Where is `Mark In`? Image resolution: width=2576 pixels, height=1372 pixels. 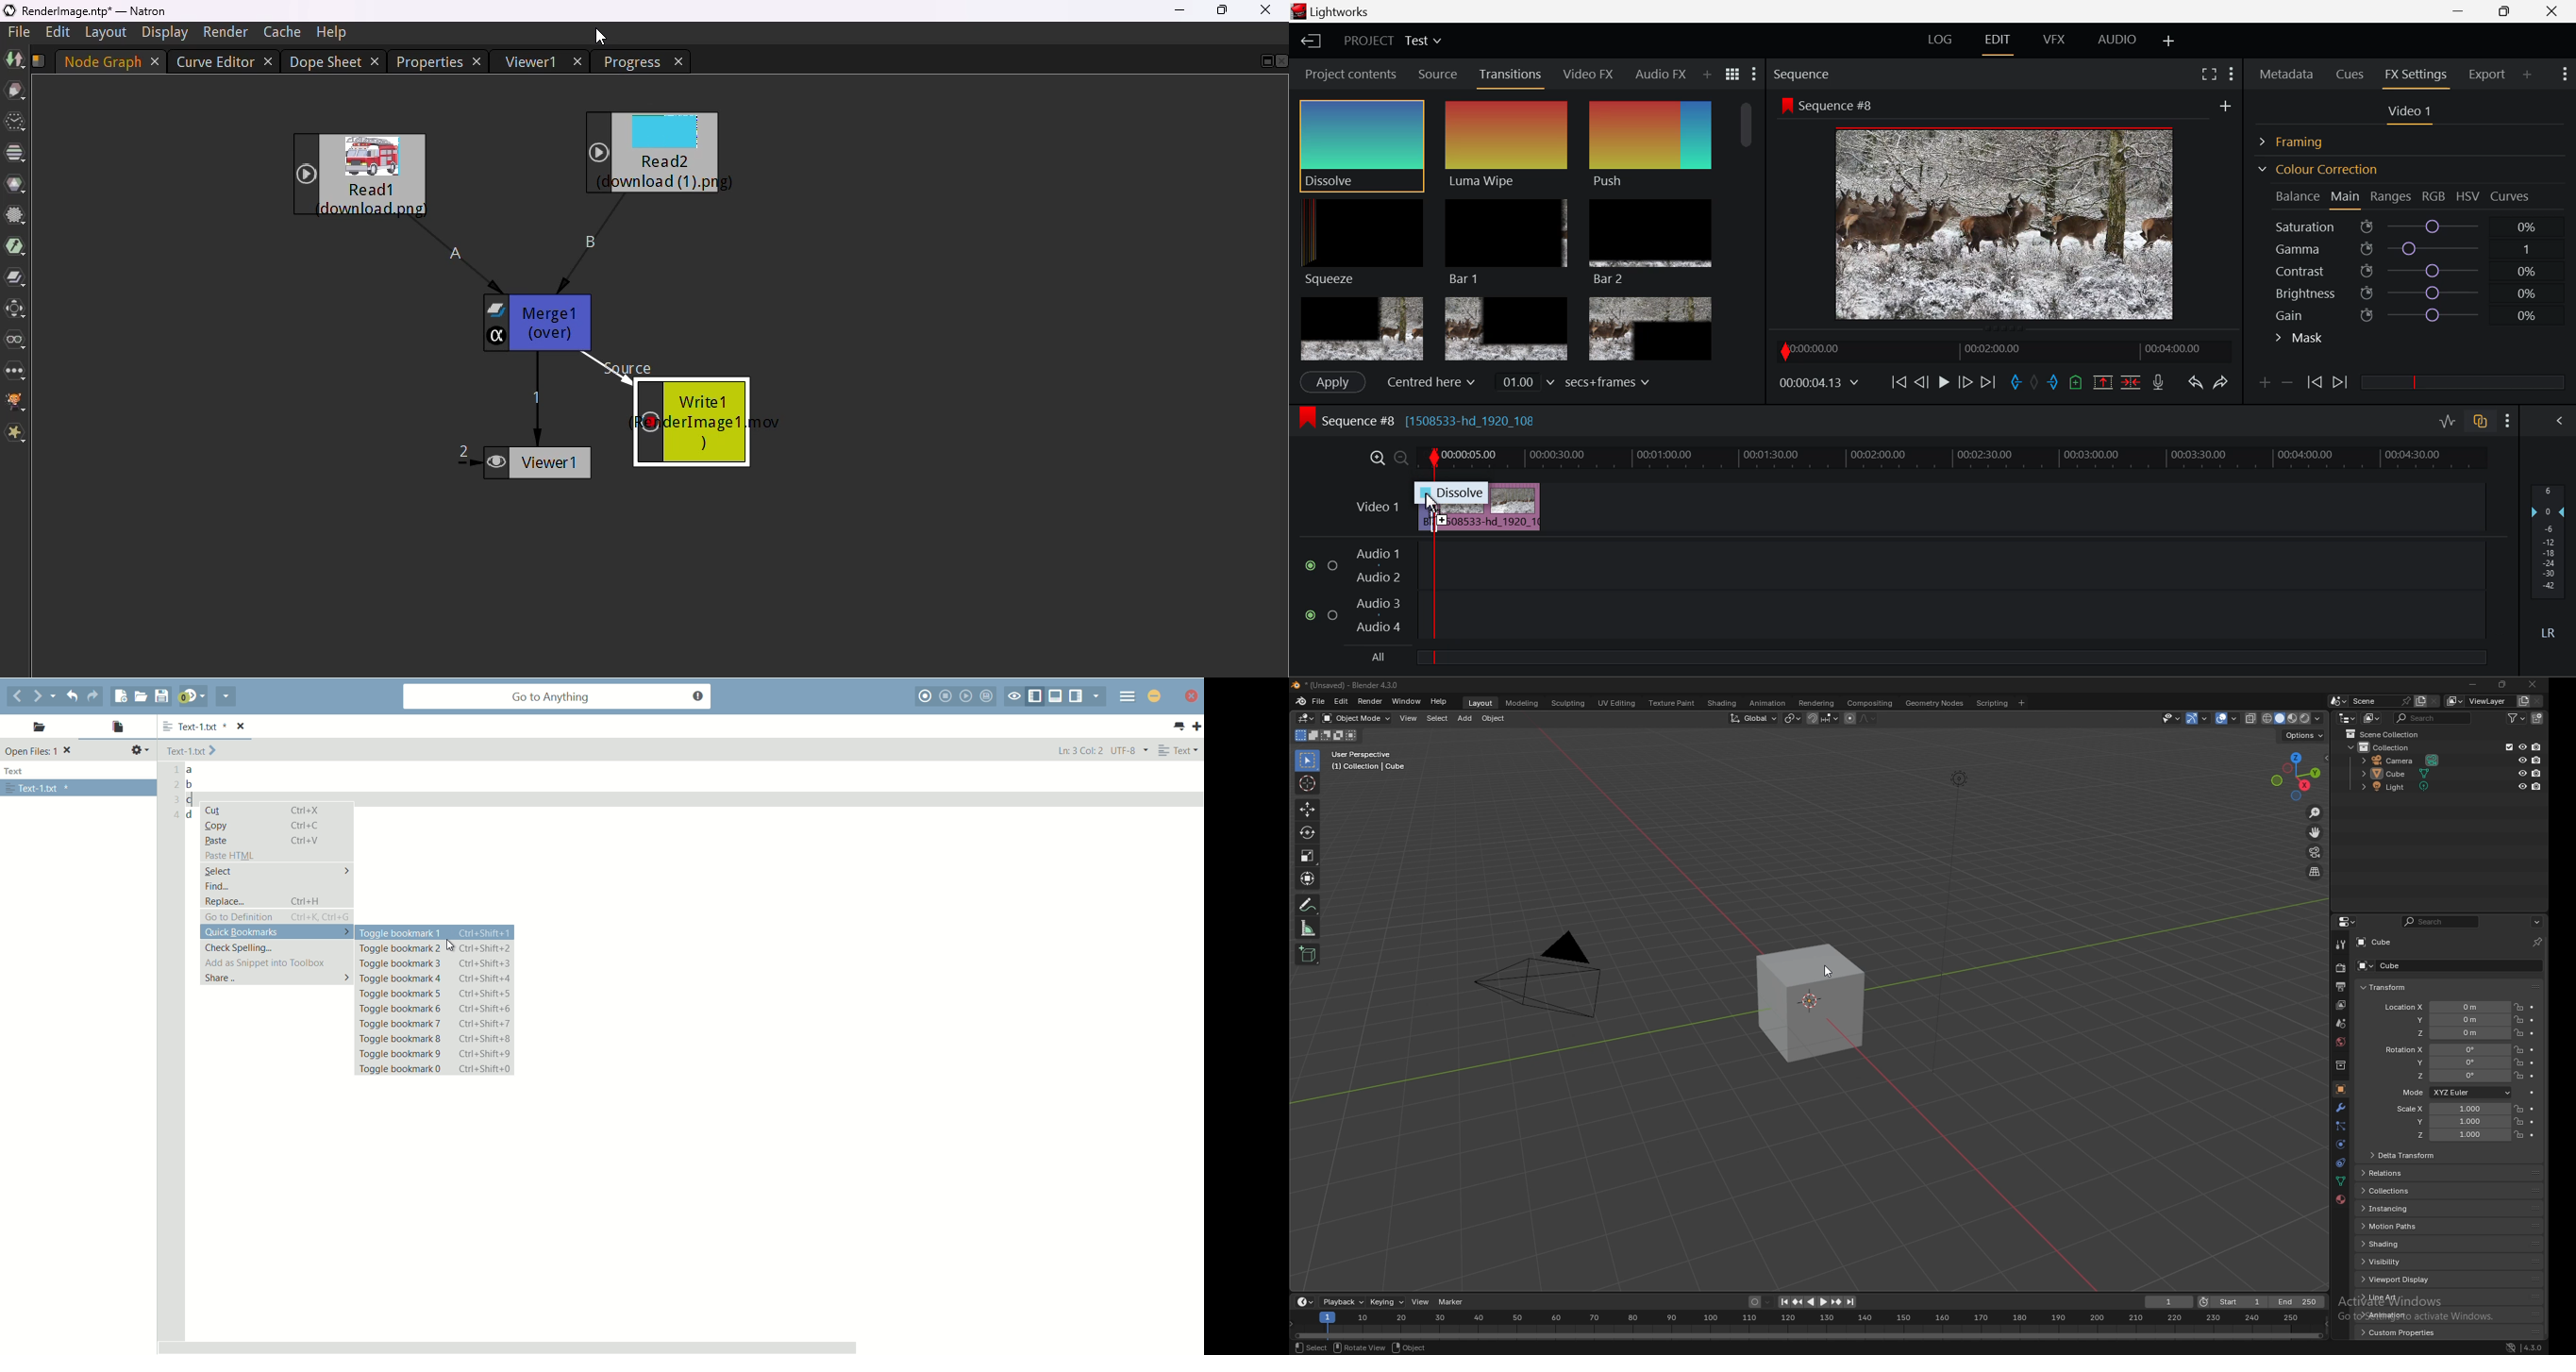 Mark In is located at coordinates (2017, 383).